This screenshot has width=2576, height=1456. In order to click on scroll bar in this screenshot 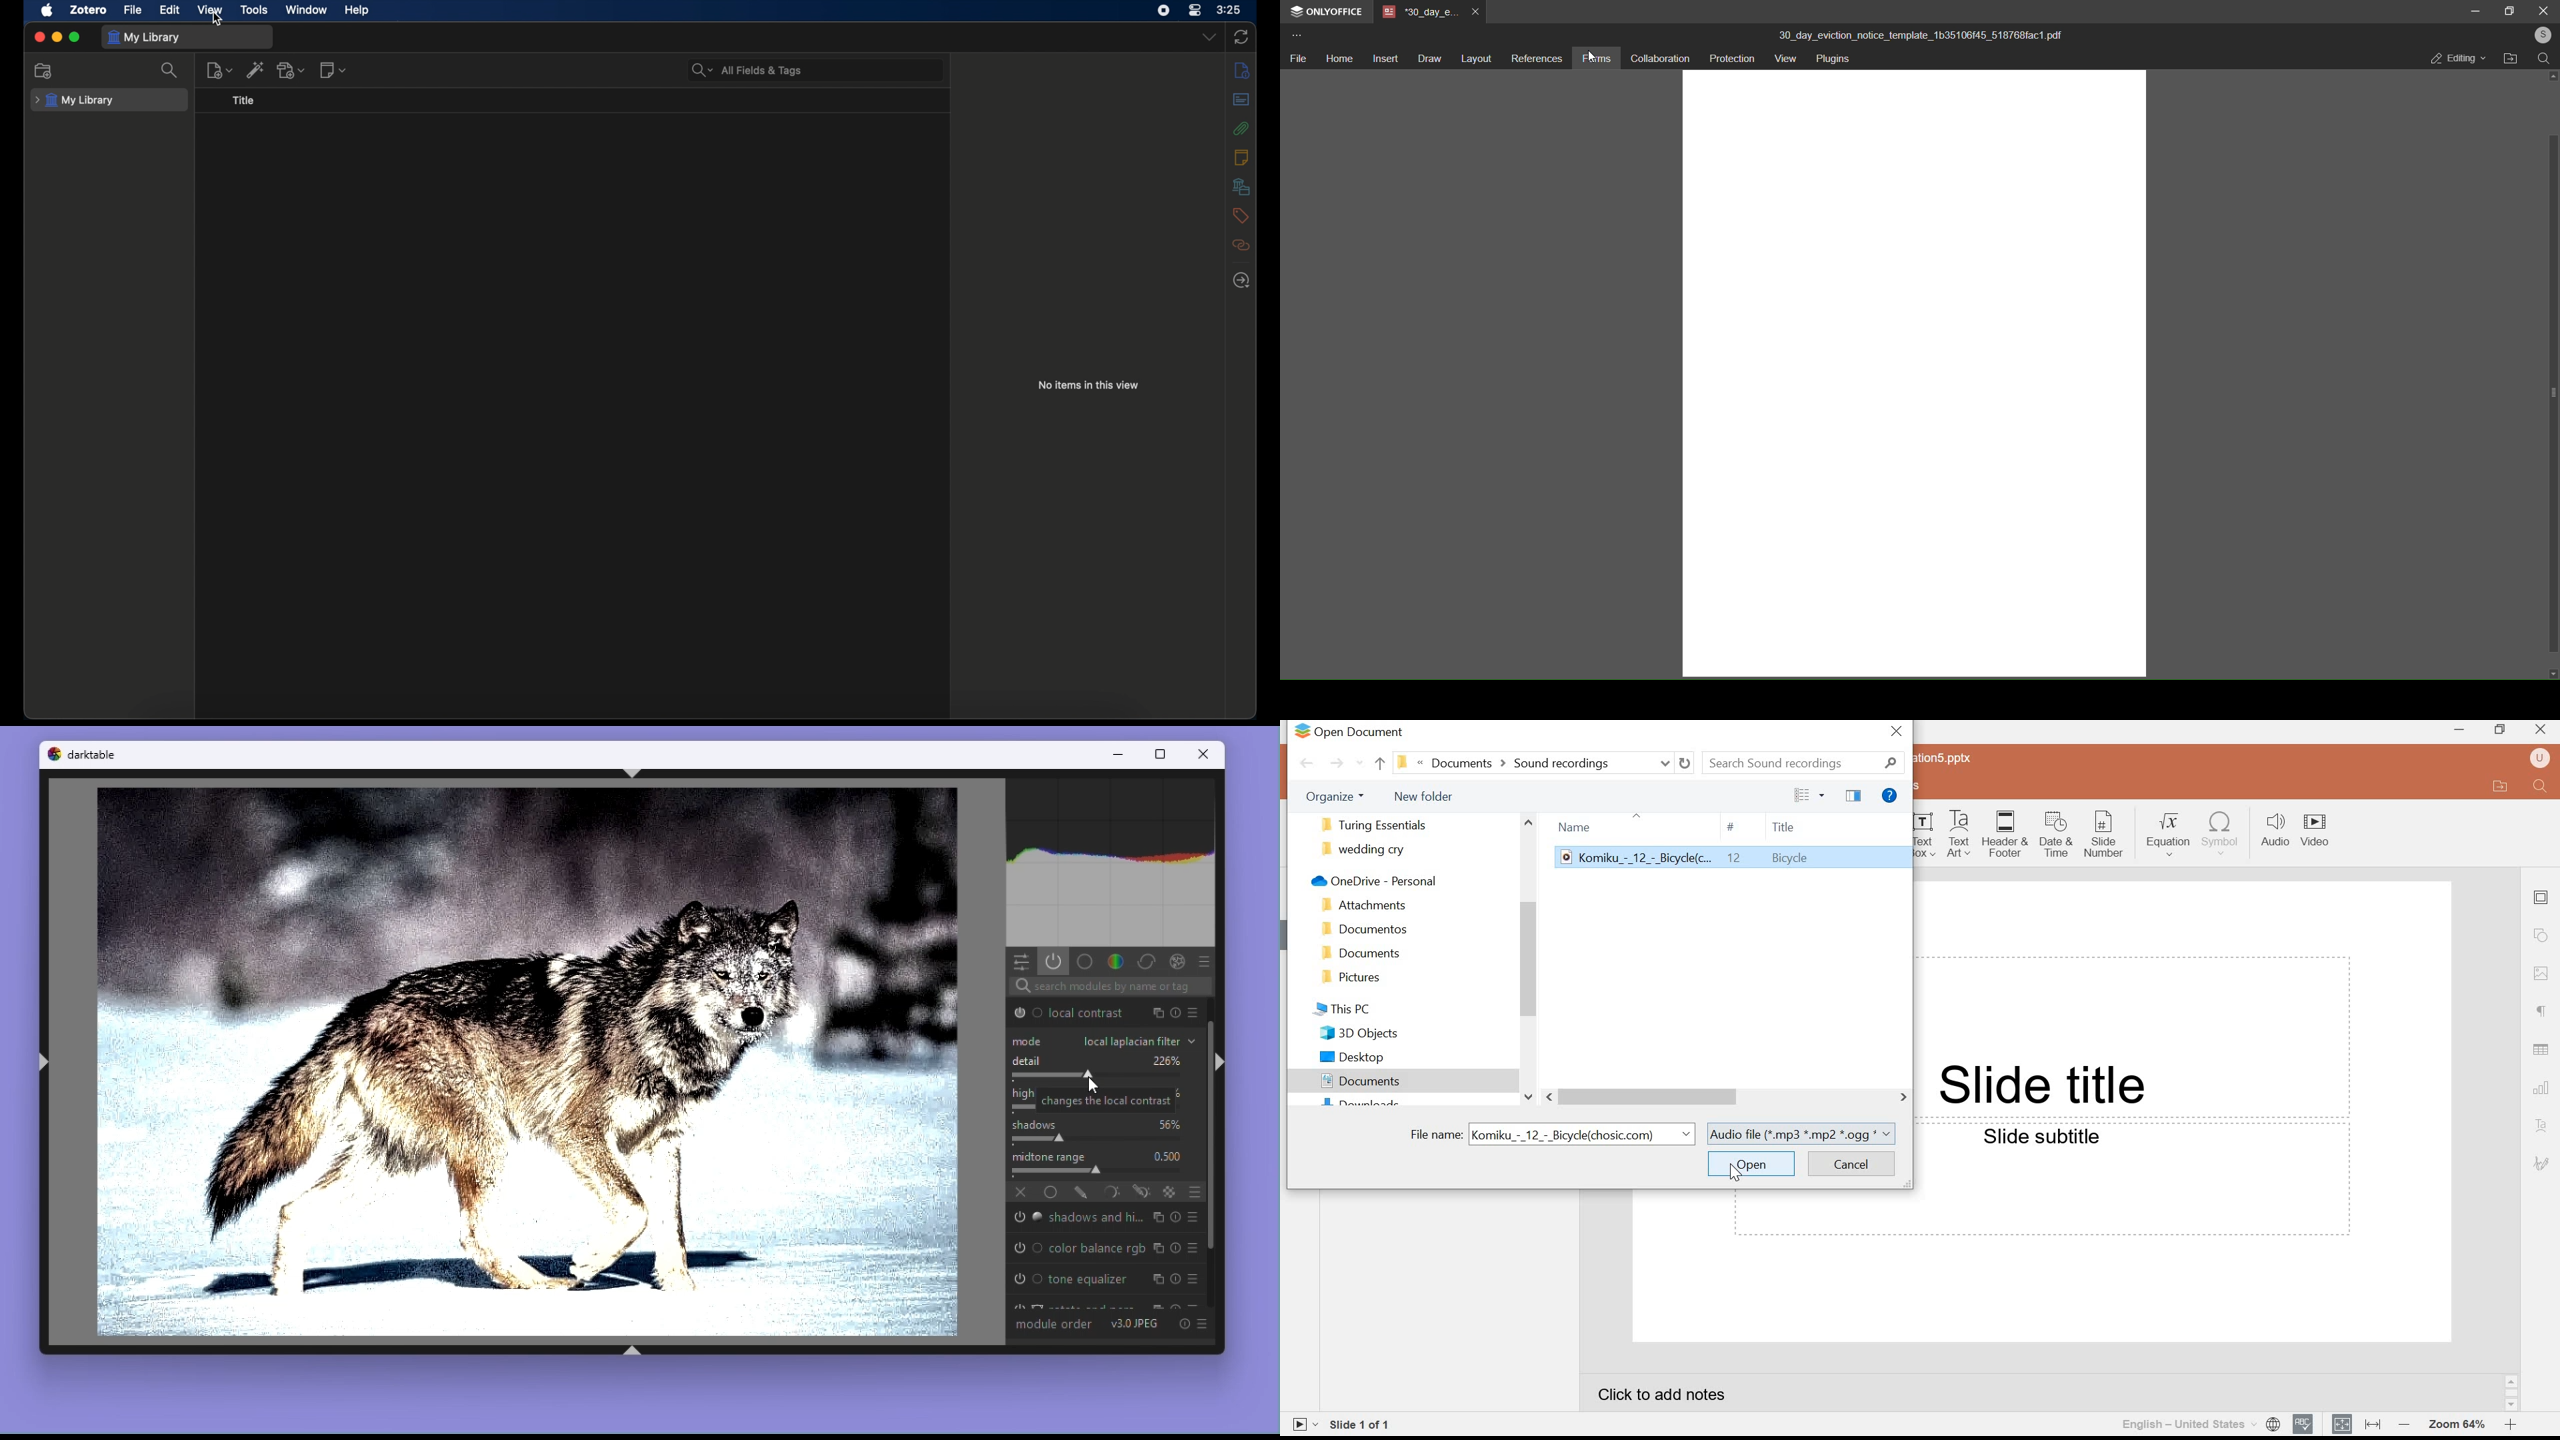, I will do `click(2552, 379)`.